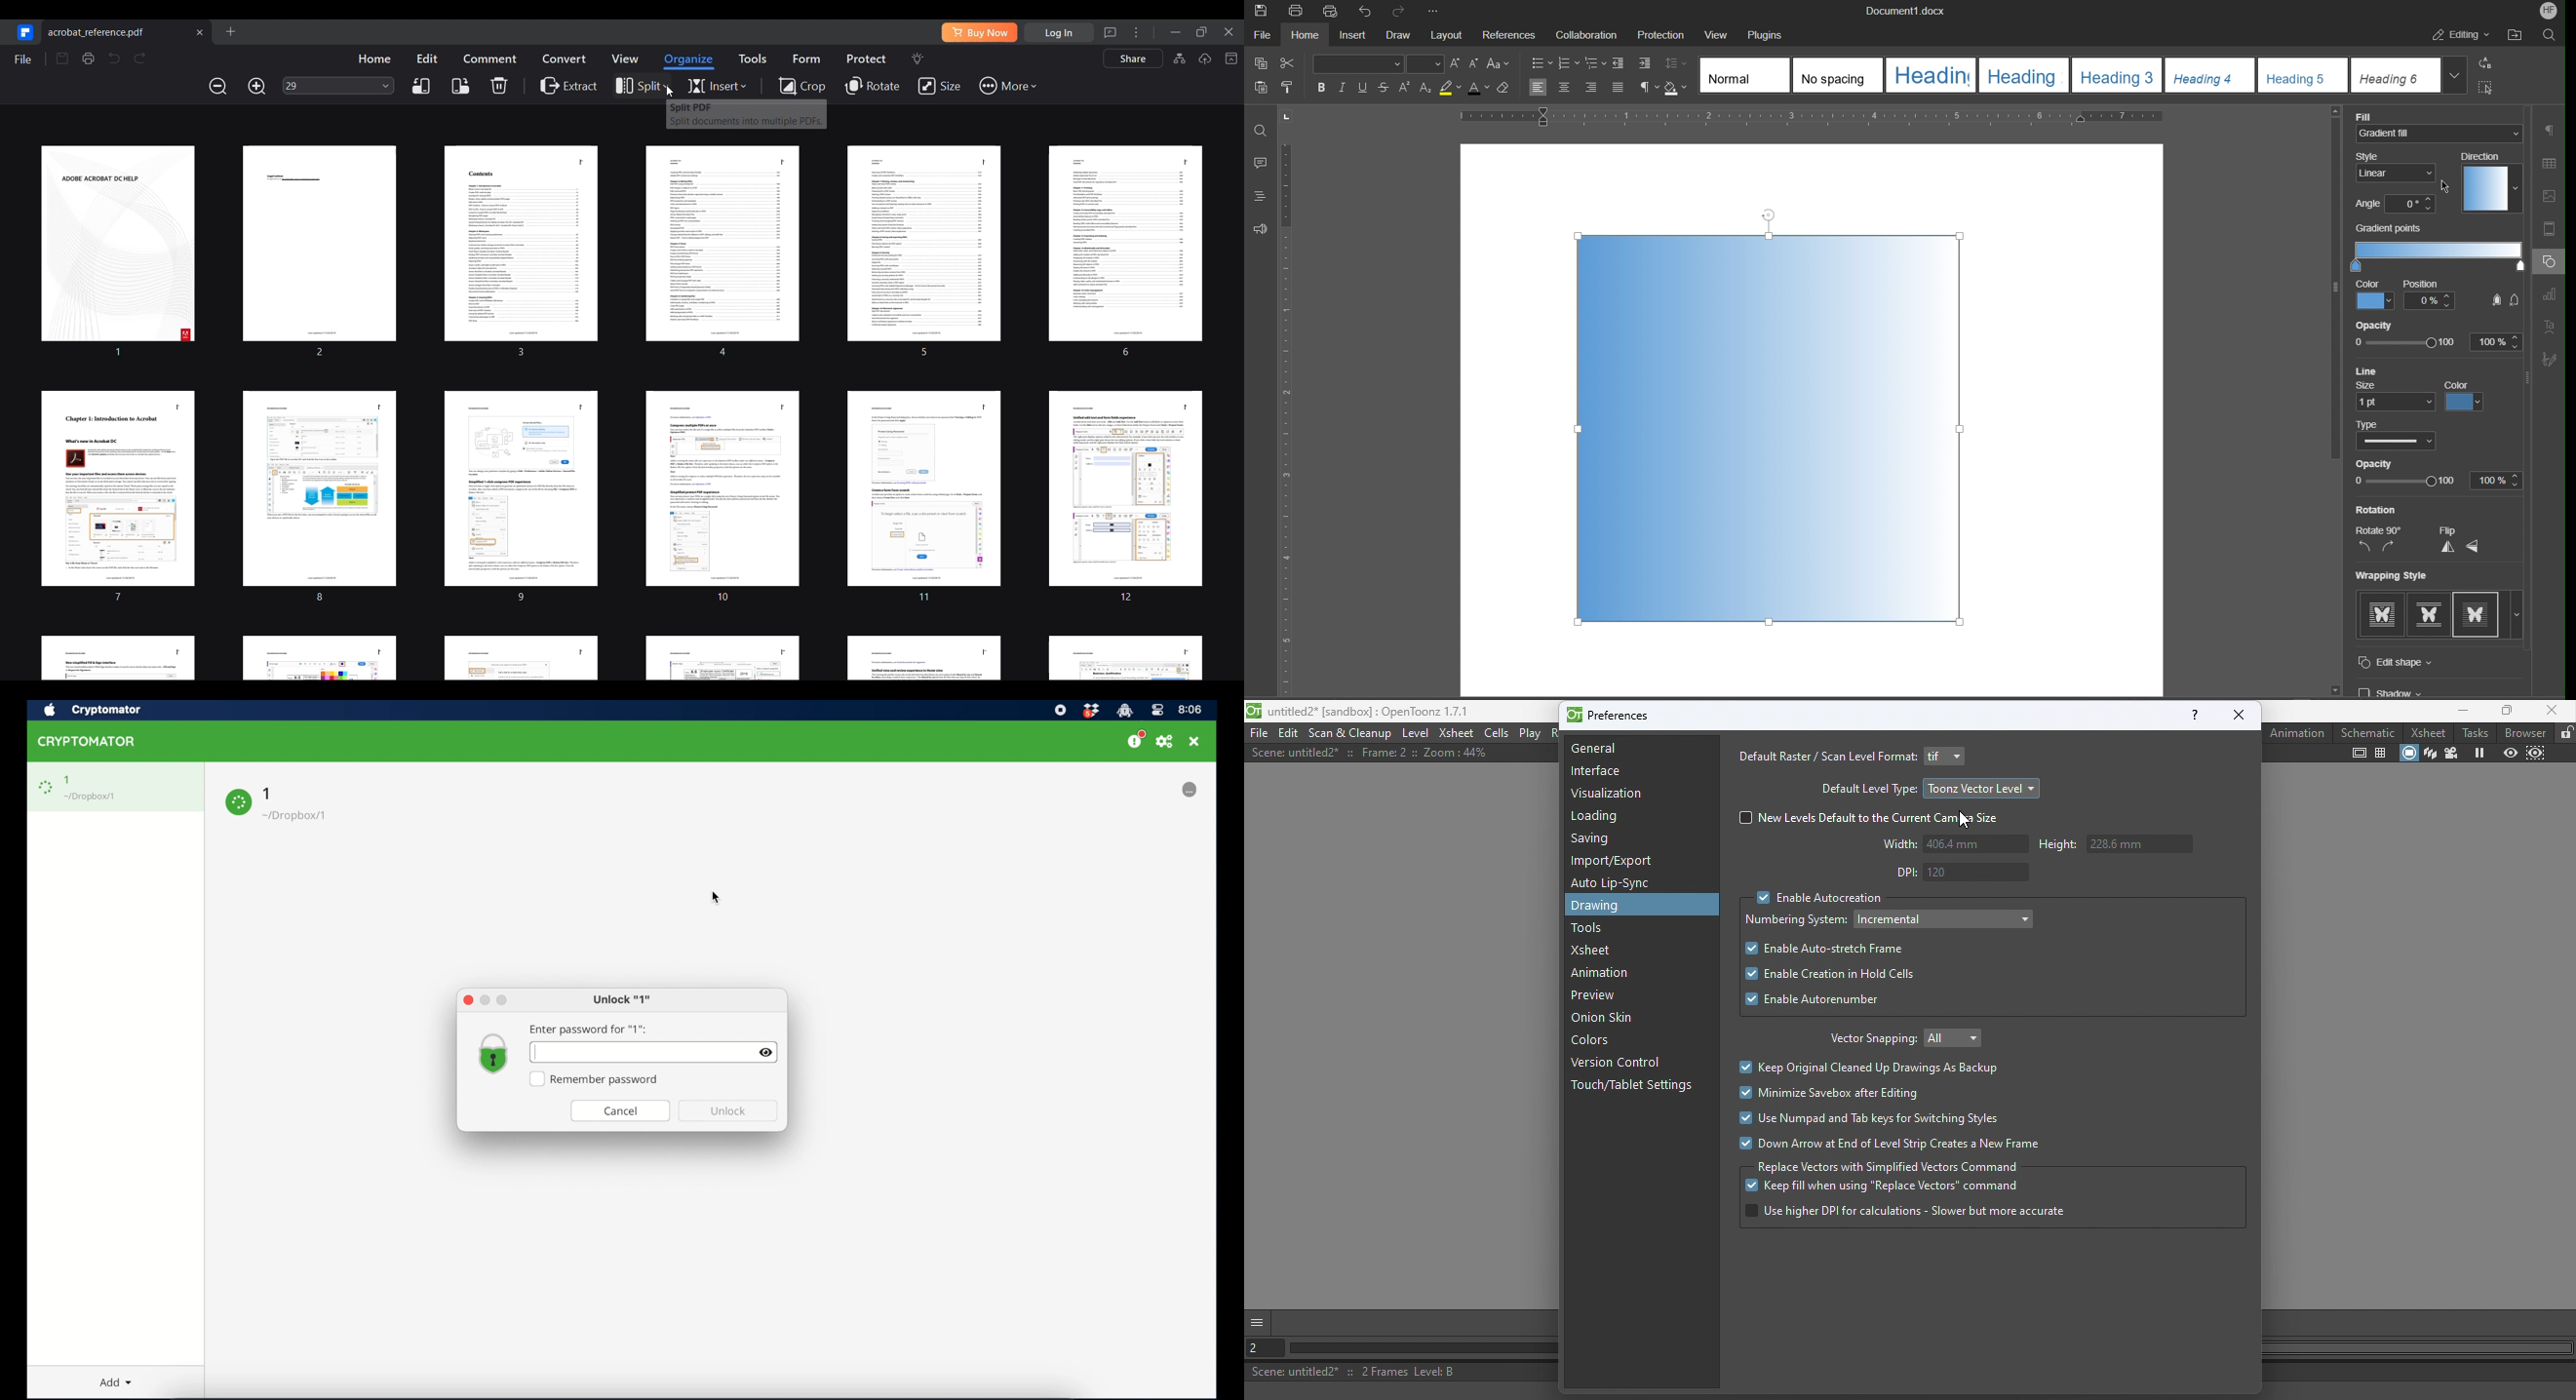 Image resolution: width=2576 pixels, height=1400 pixels. Describe the element at coordinates (1771, 34) in the screenshot. I see `Plugins` at that location.